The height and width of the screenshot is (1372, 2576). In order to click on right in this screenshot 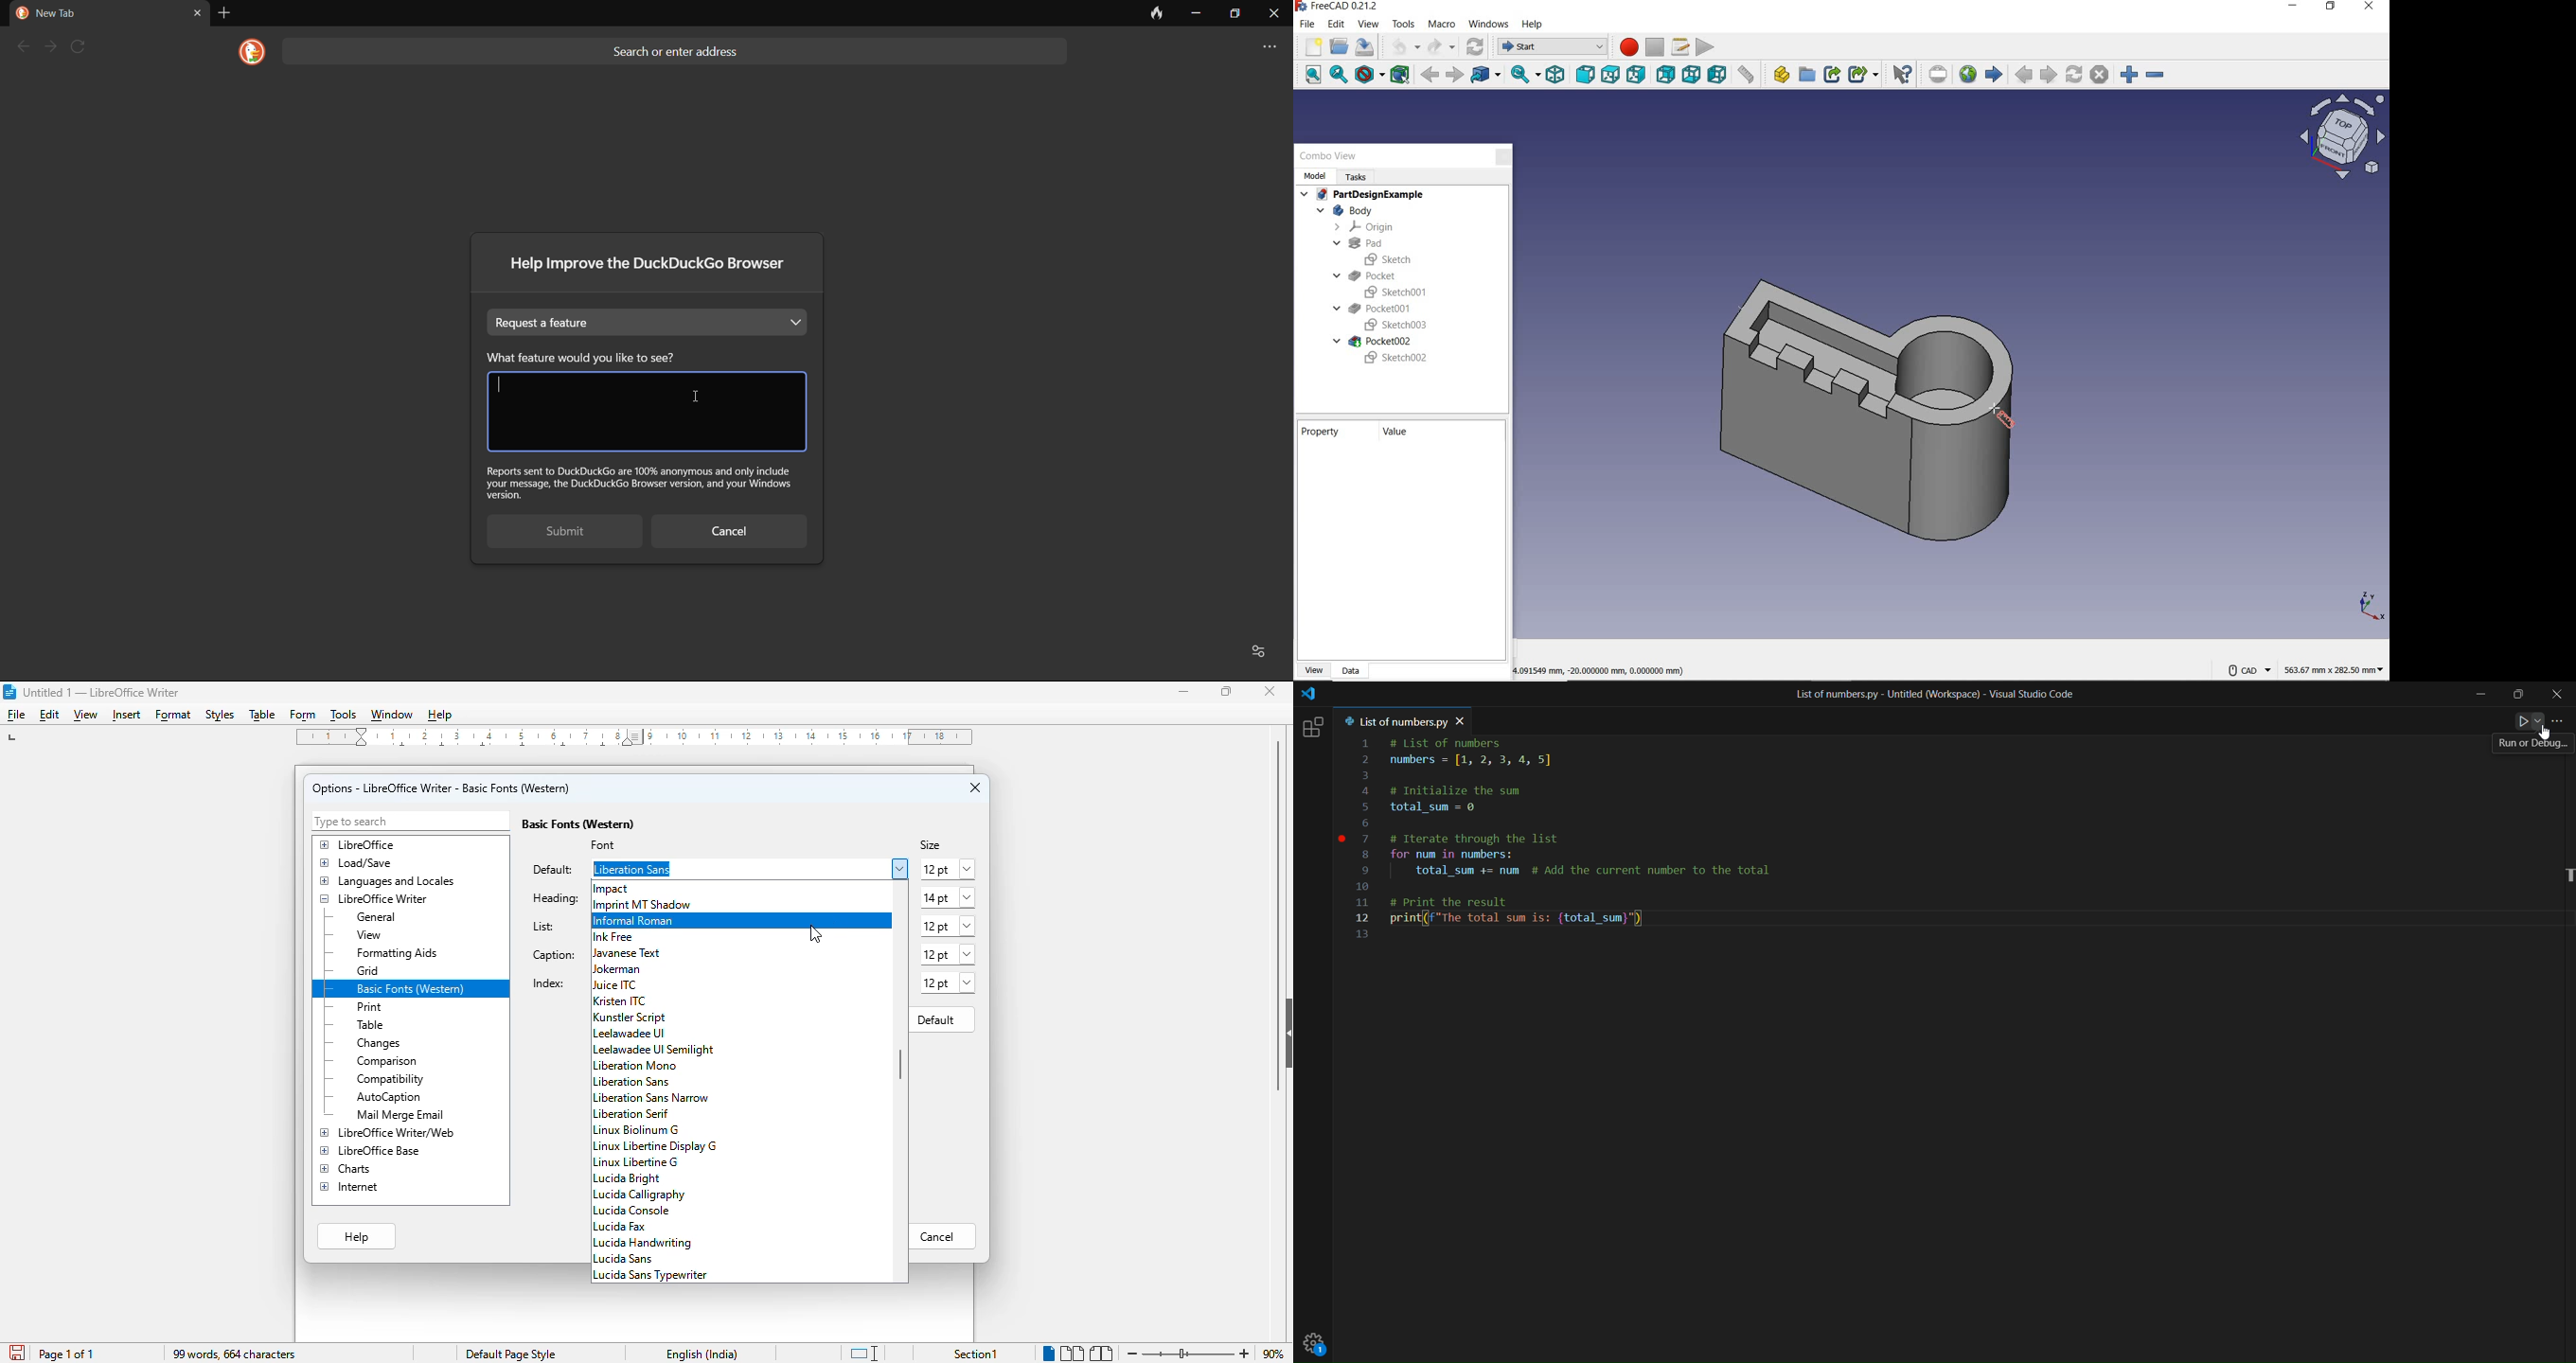, I will do `click(1636, 74)`.